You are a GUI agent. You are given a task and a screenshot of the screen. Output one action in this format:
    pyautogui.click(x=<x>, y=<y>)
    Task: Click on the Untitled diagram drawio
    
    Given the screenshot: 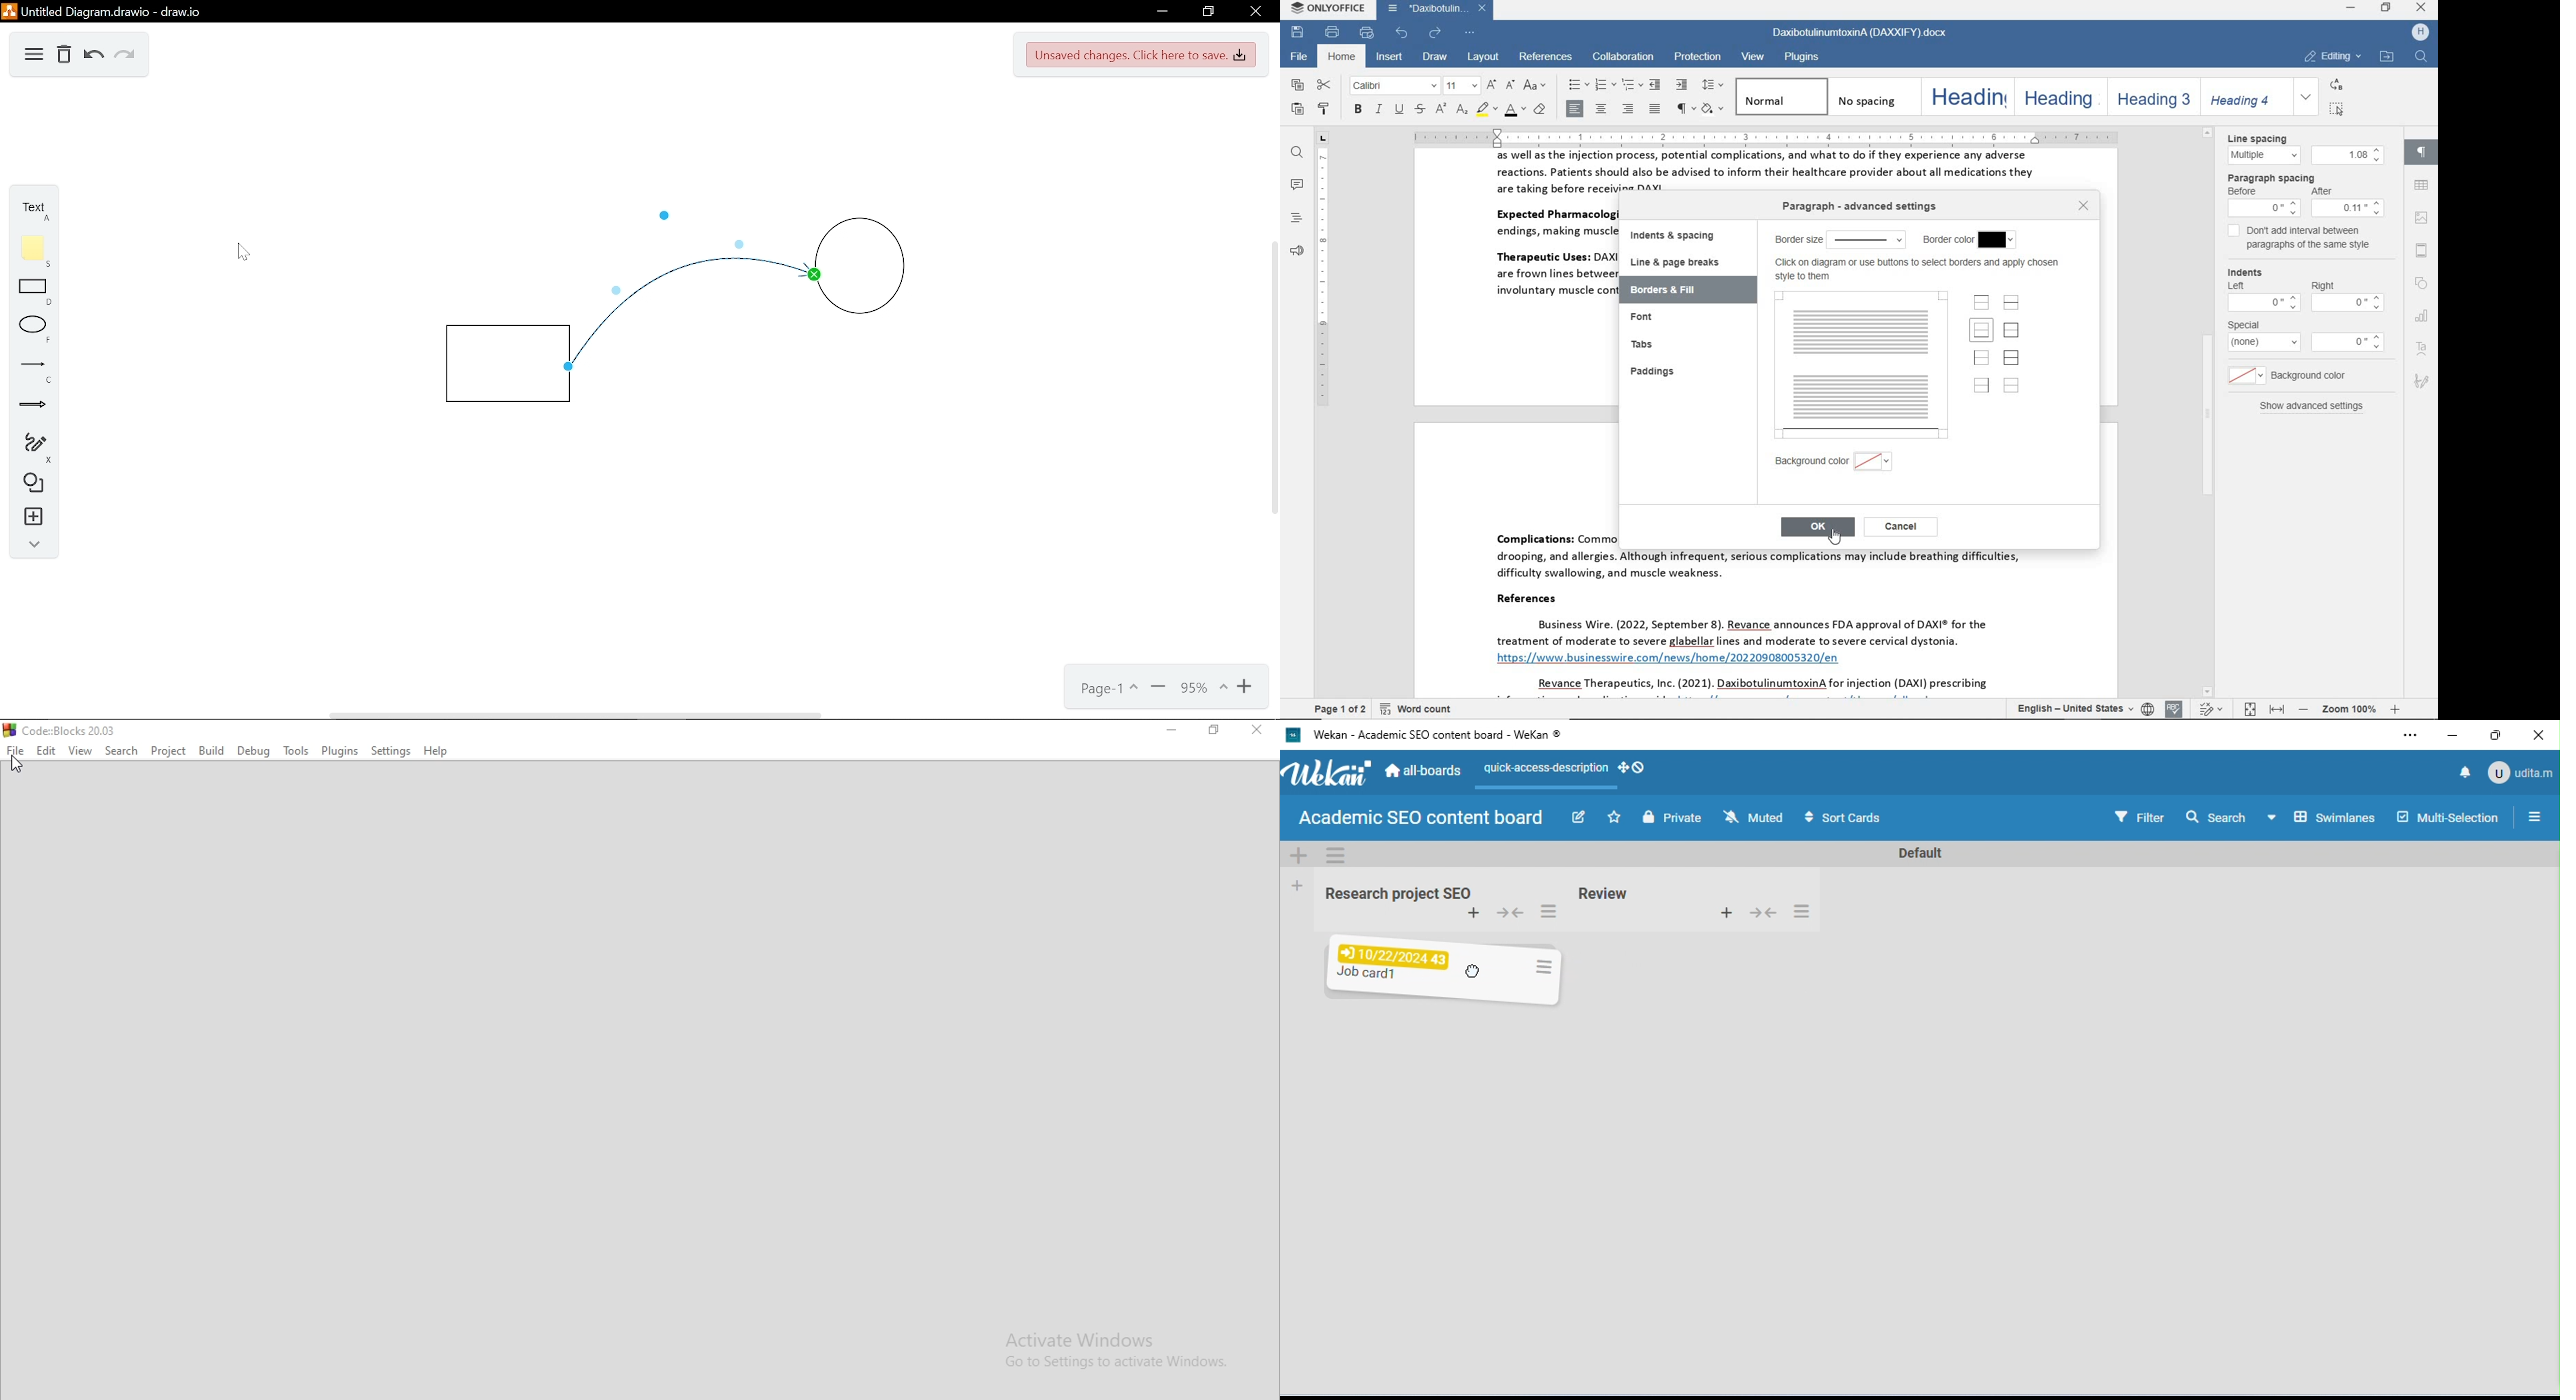 What is the action you would take?
    pyautogui.click(x=104, y=13)
    